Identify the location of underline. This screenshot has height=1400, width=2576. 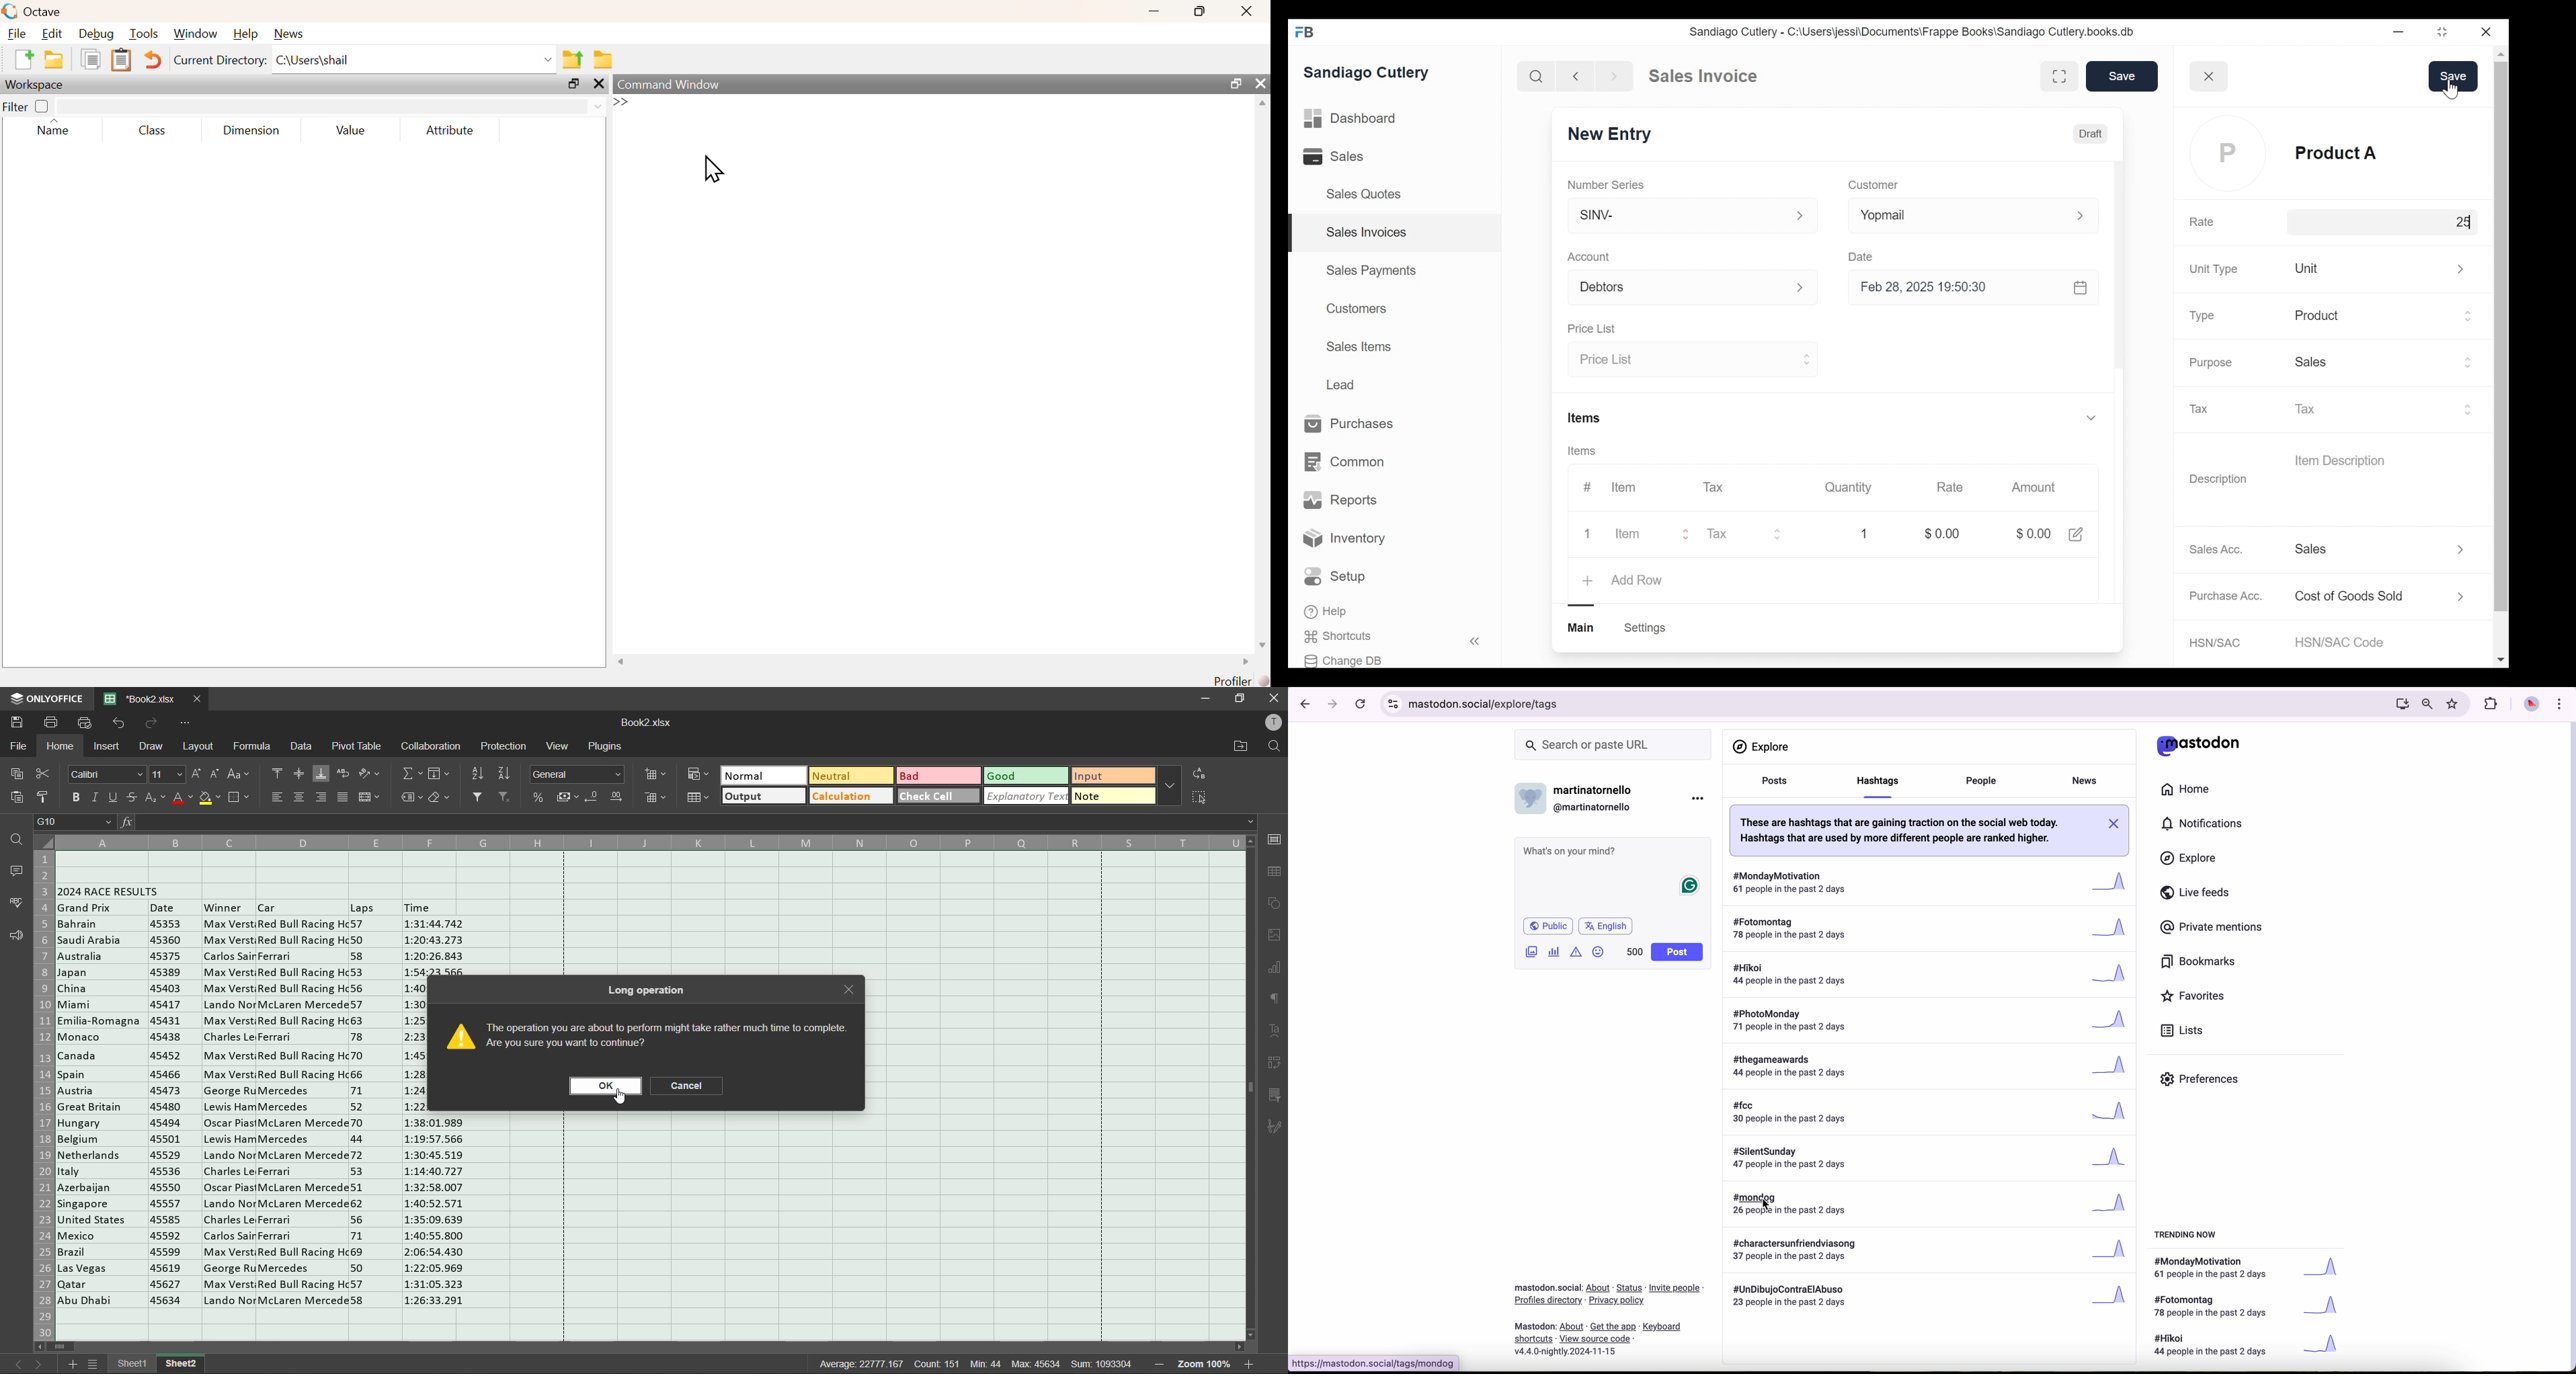
(114, 799).